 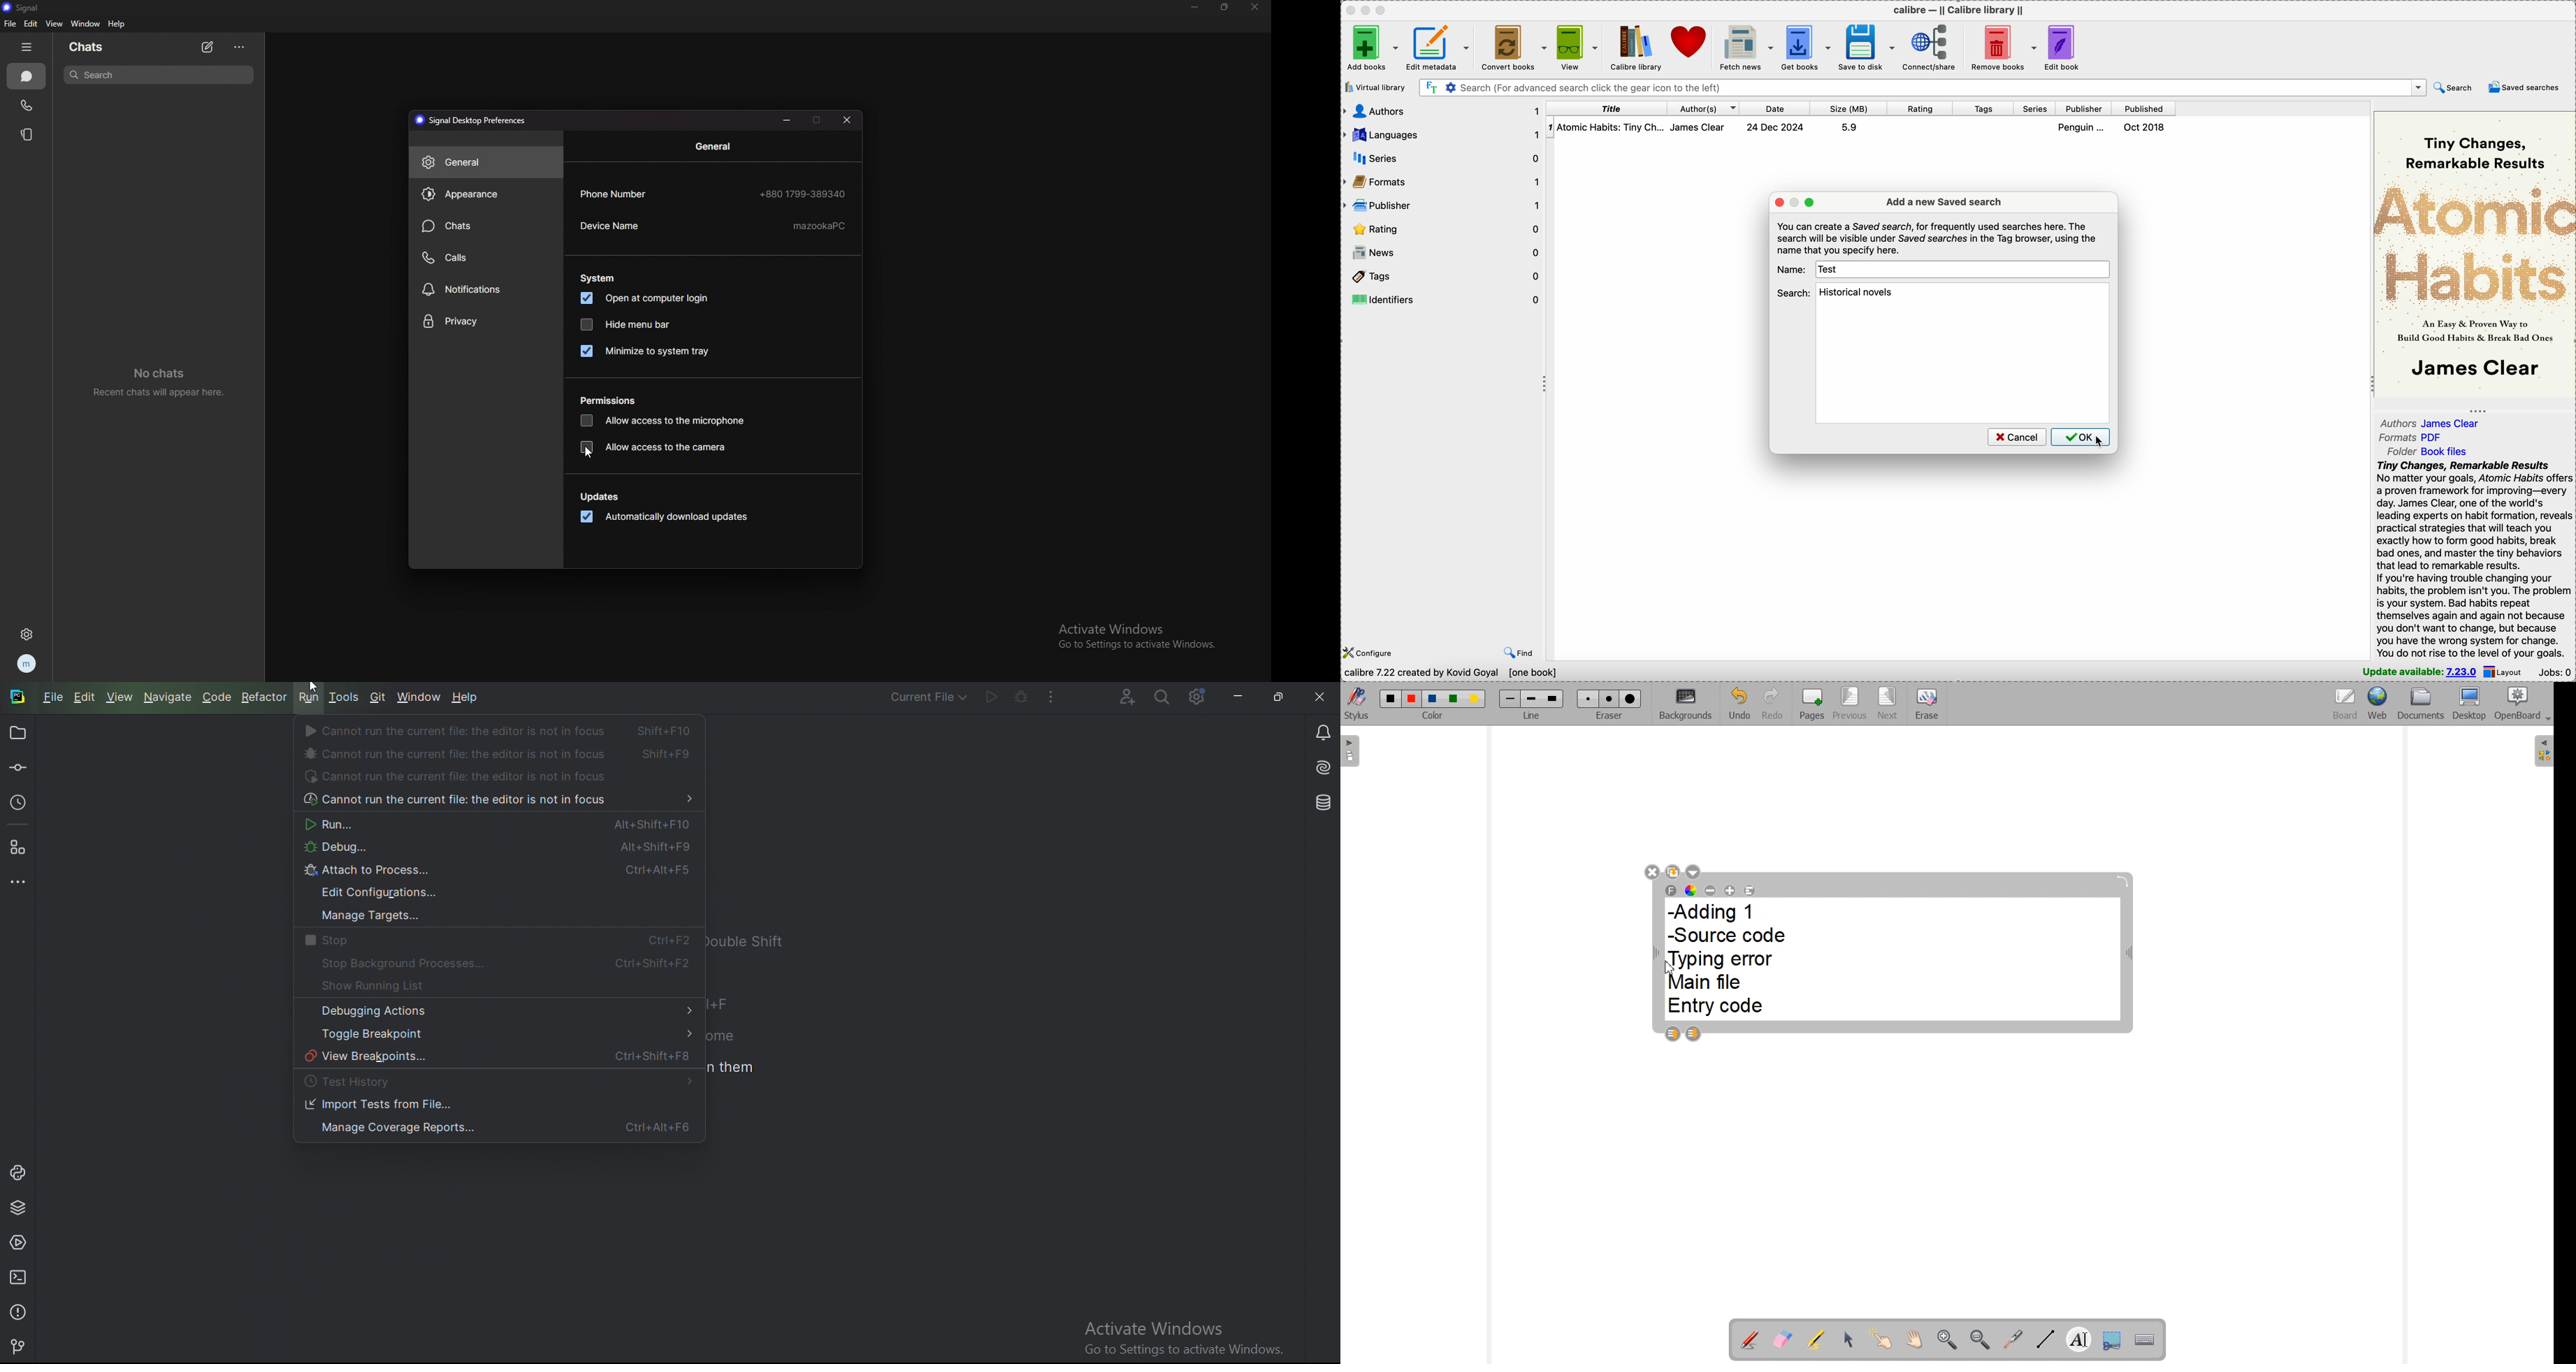 What do you see at coordinates (219, 697) in the screenshot?
I see `Code` at bounding box center [219, 697].